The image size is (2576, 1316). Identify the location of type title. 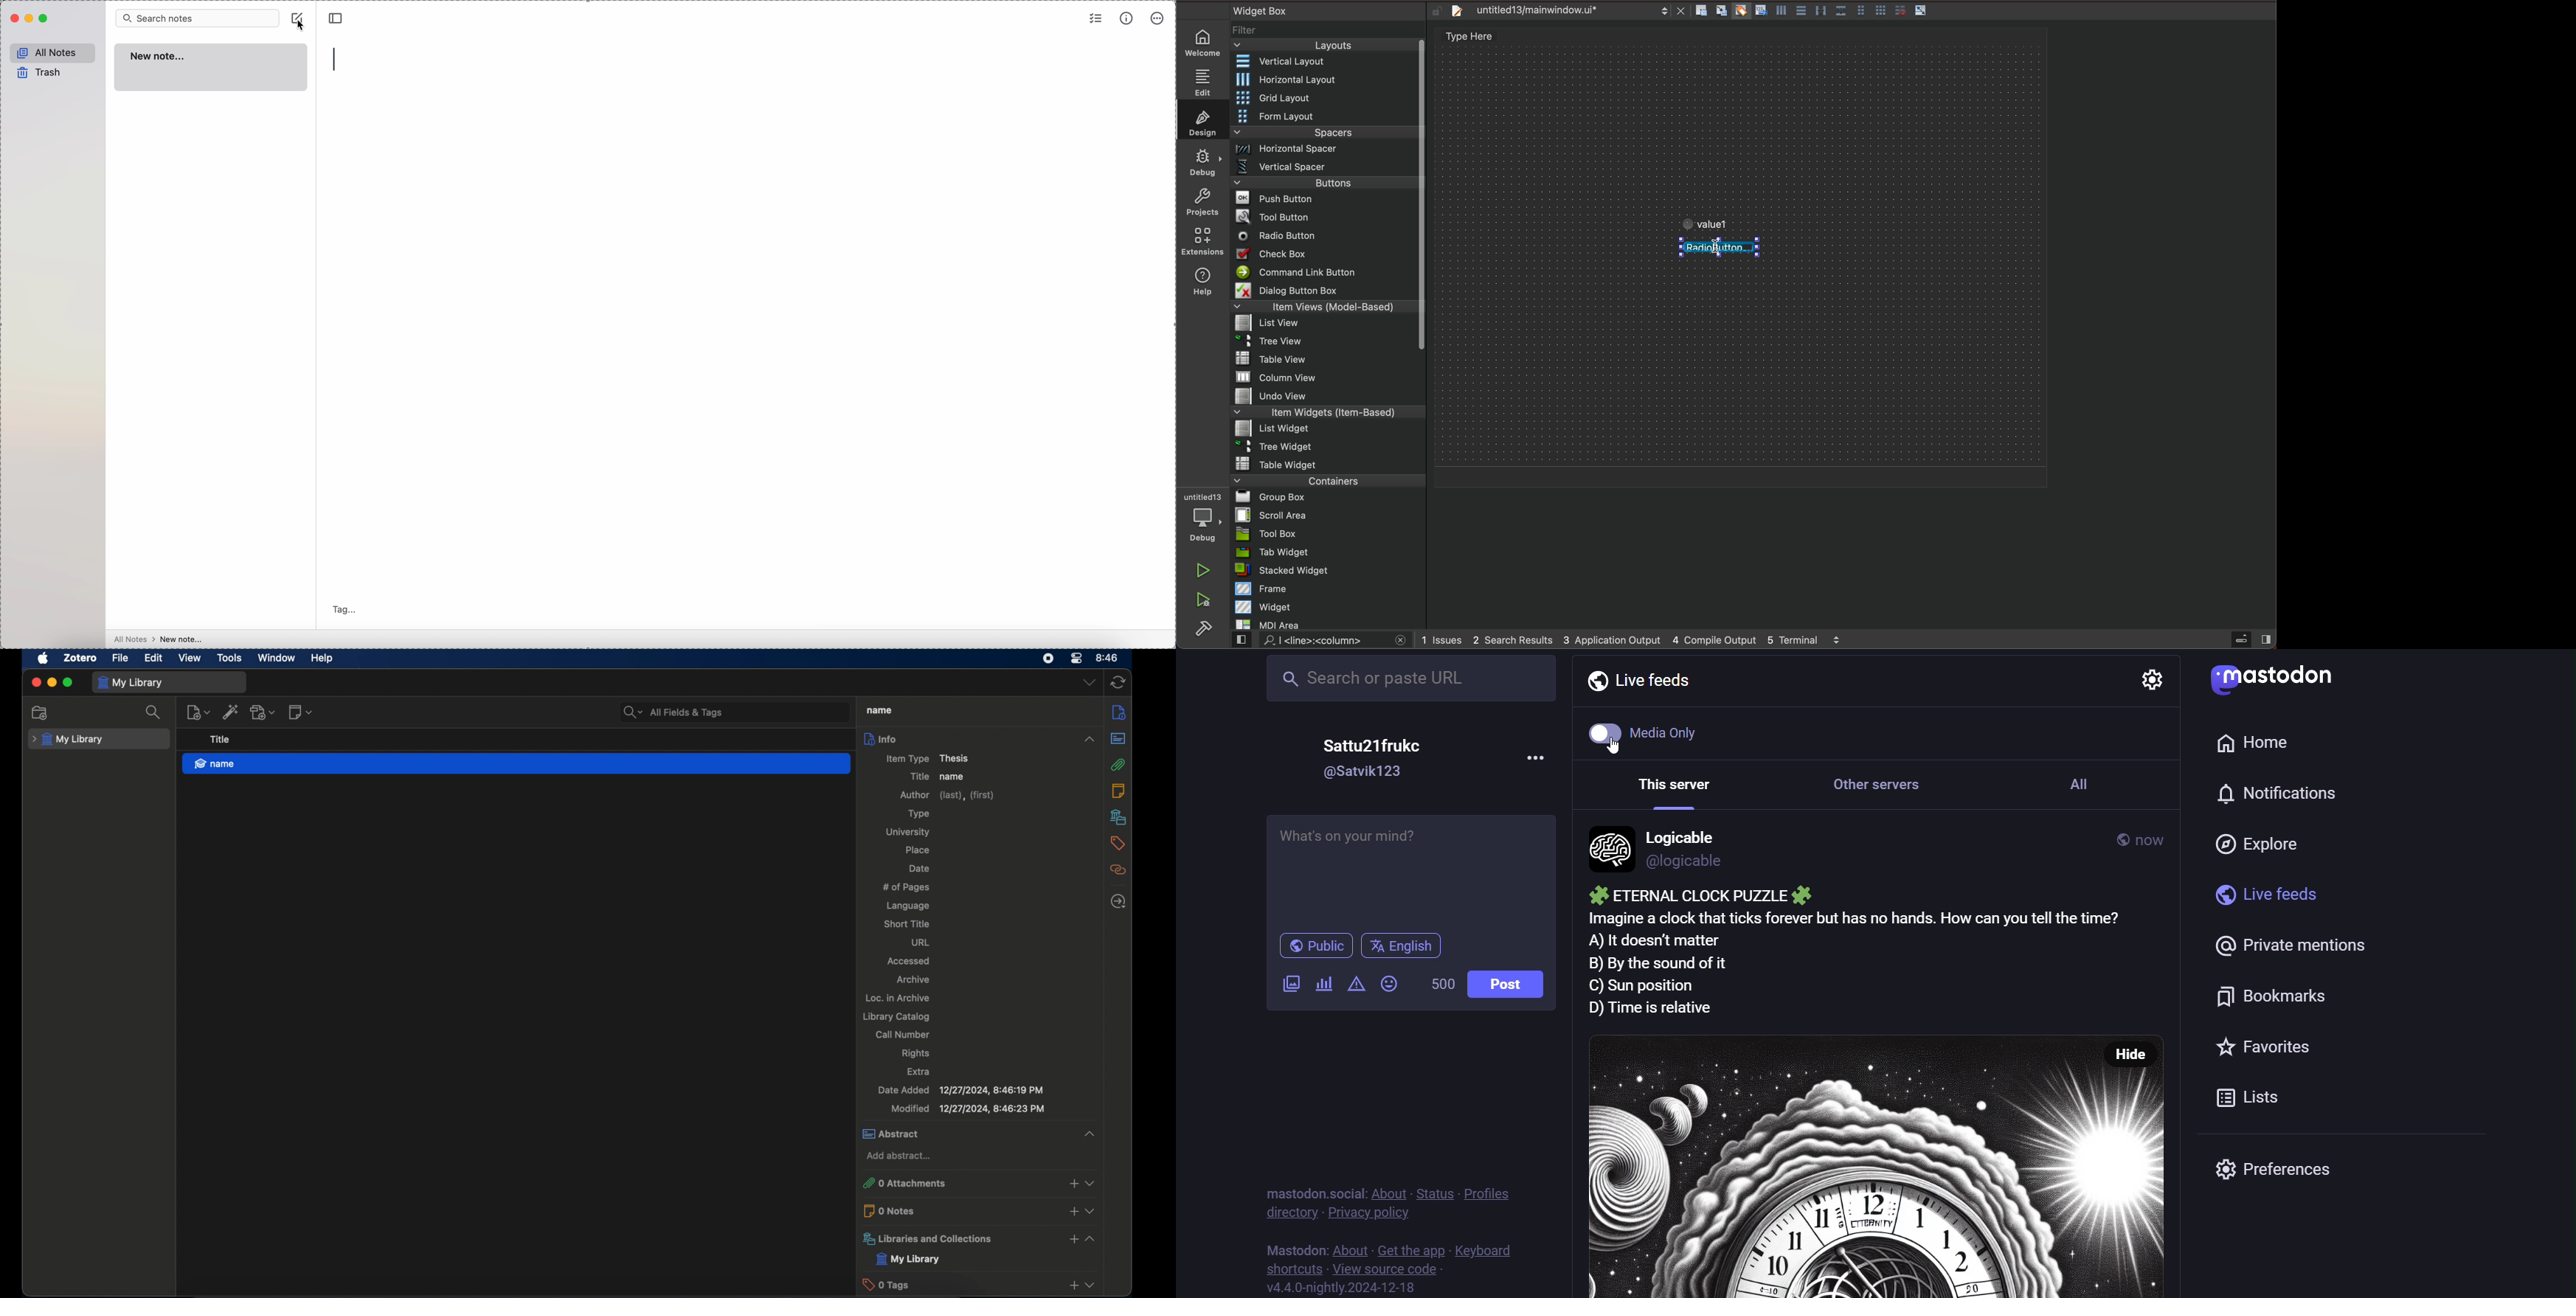
(360, 60).